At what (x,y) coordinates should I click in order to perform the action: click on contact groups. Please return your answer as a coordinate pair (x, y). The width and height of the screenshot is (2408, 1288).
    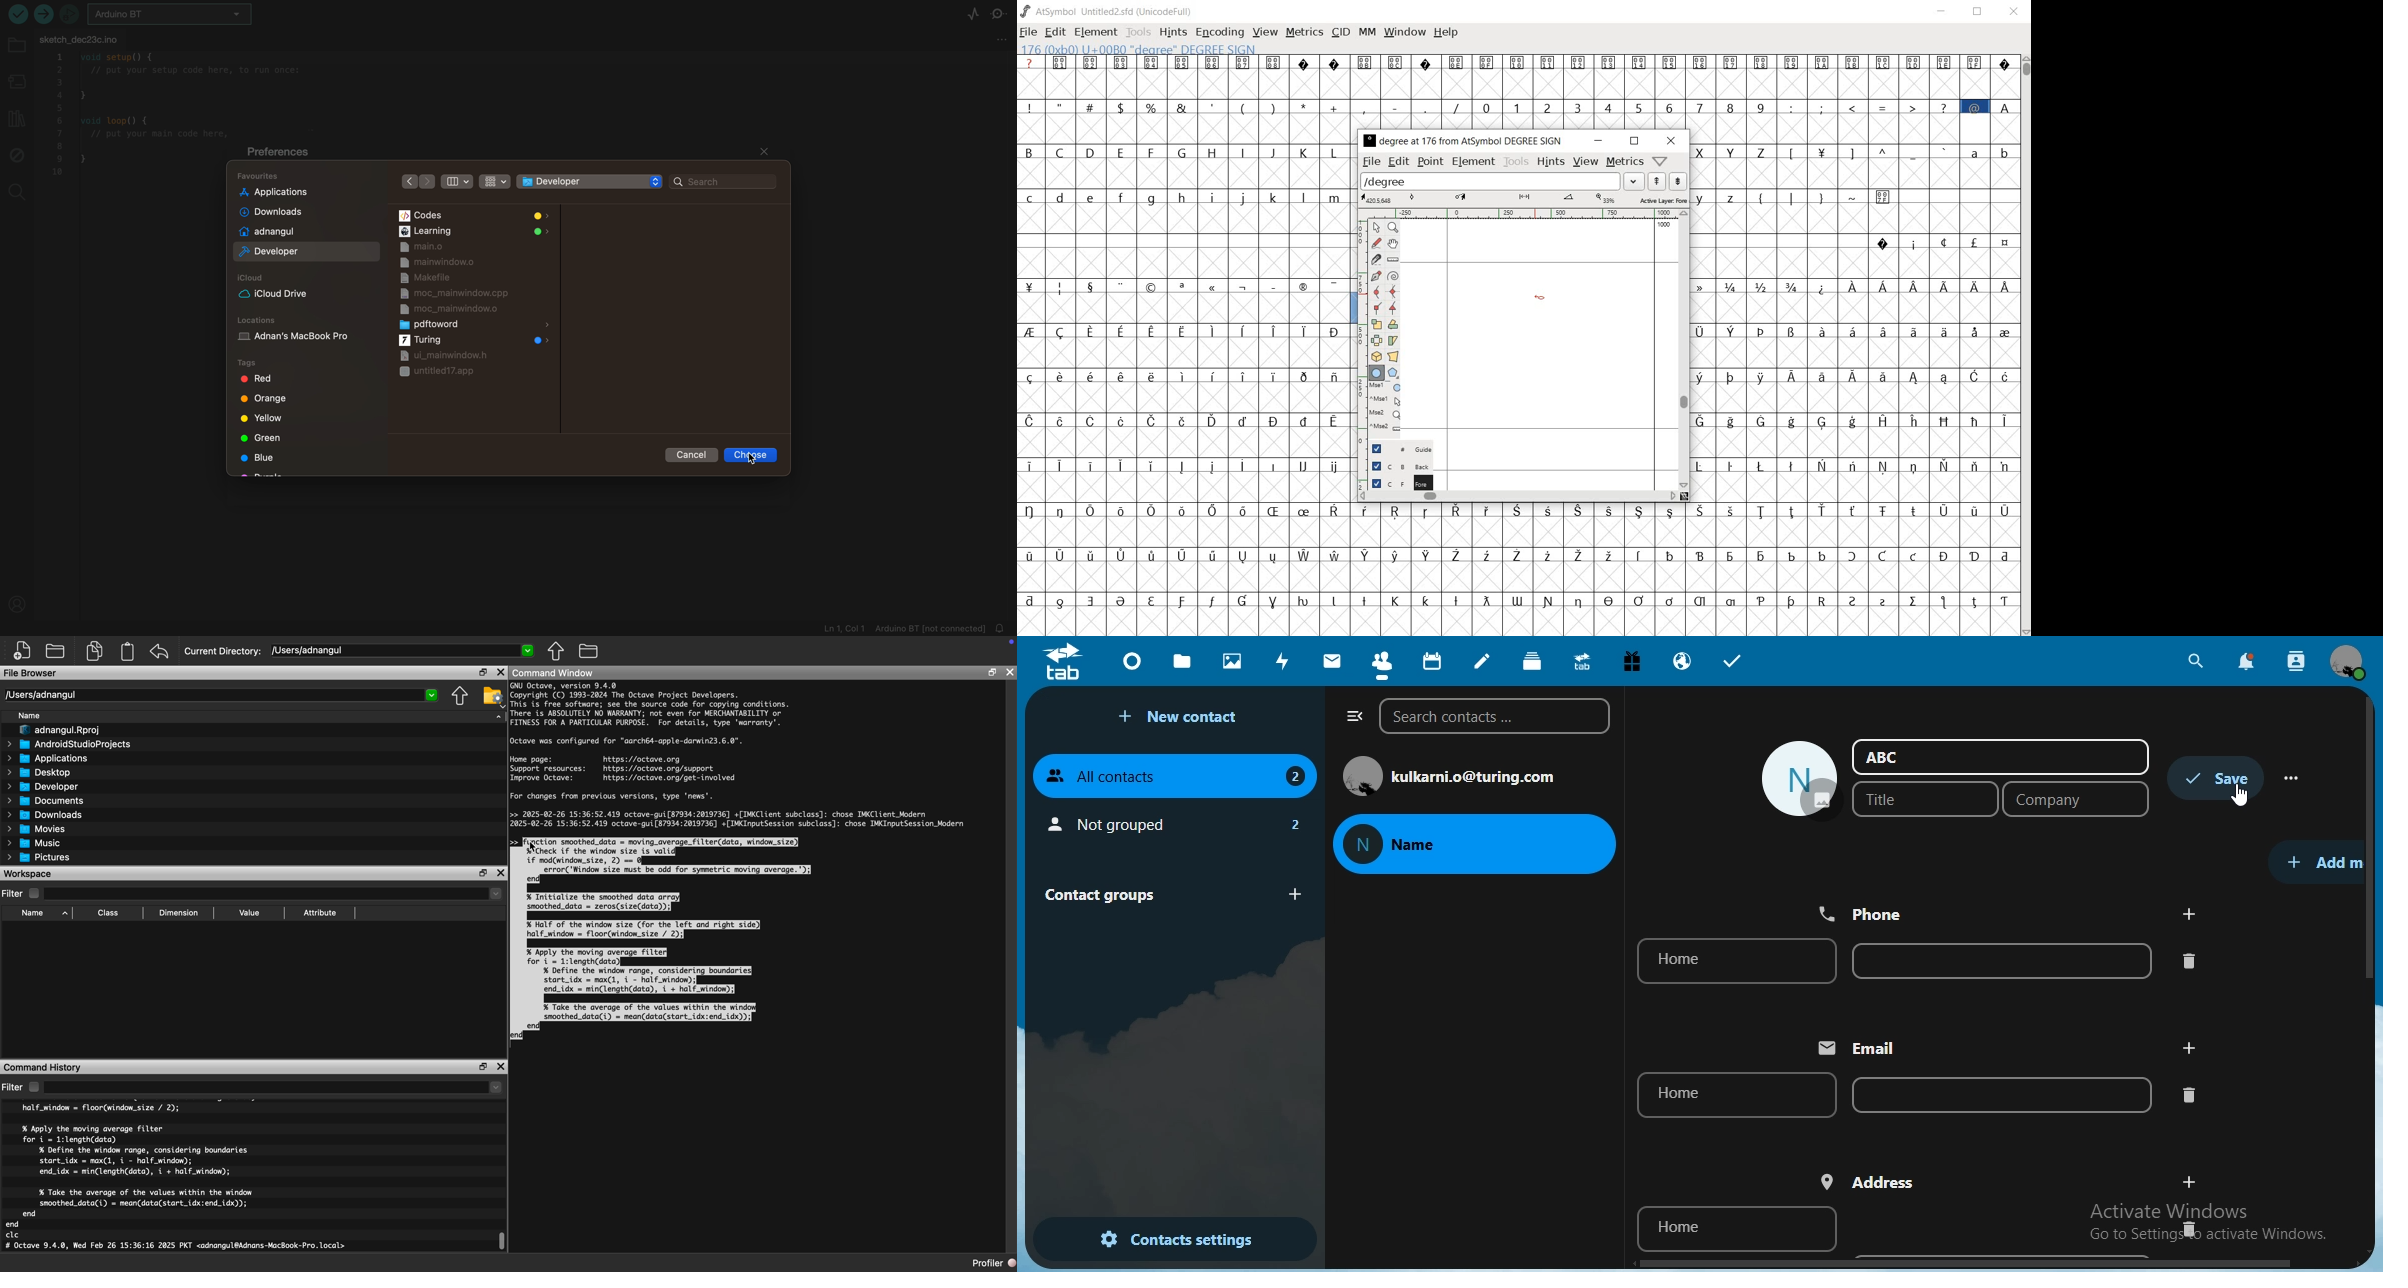
    Looking at the image, I should click on (1168, 893).